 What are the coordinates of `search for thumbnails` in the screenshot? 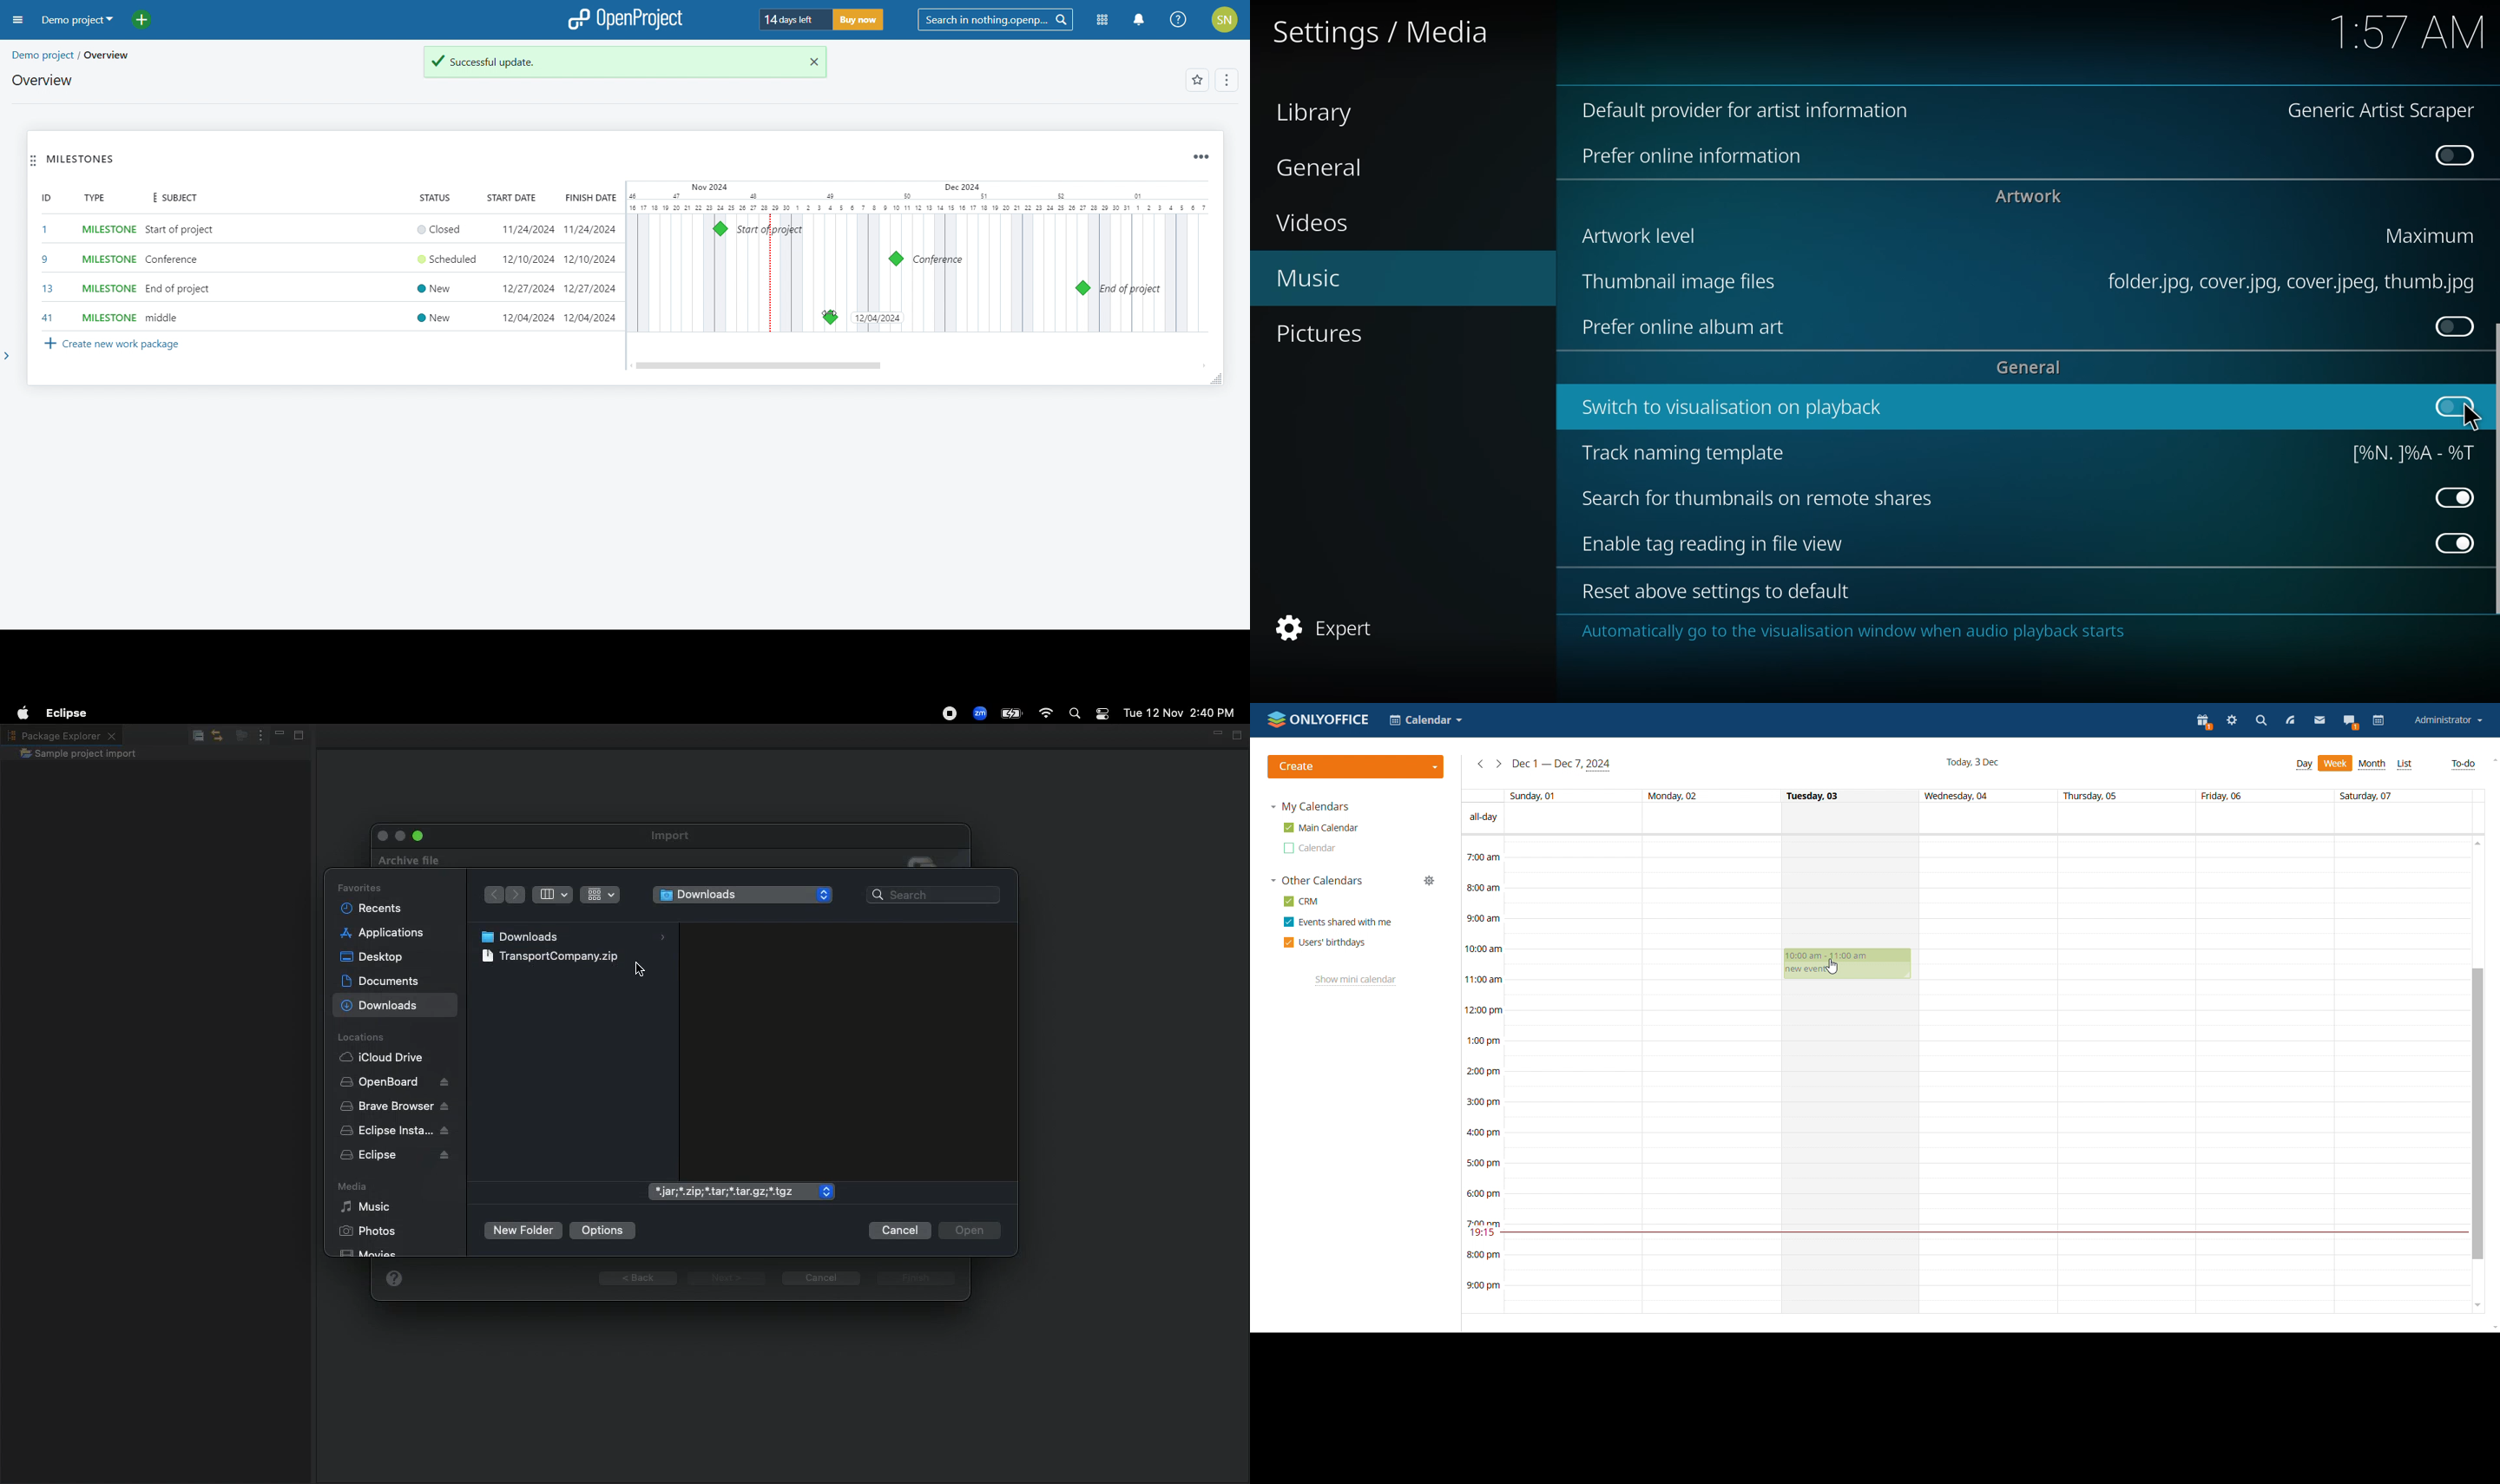 It's located at (1756, 500).